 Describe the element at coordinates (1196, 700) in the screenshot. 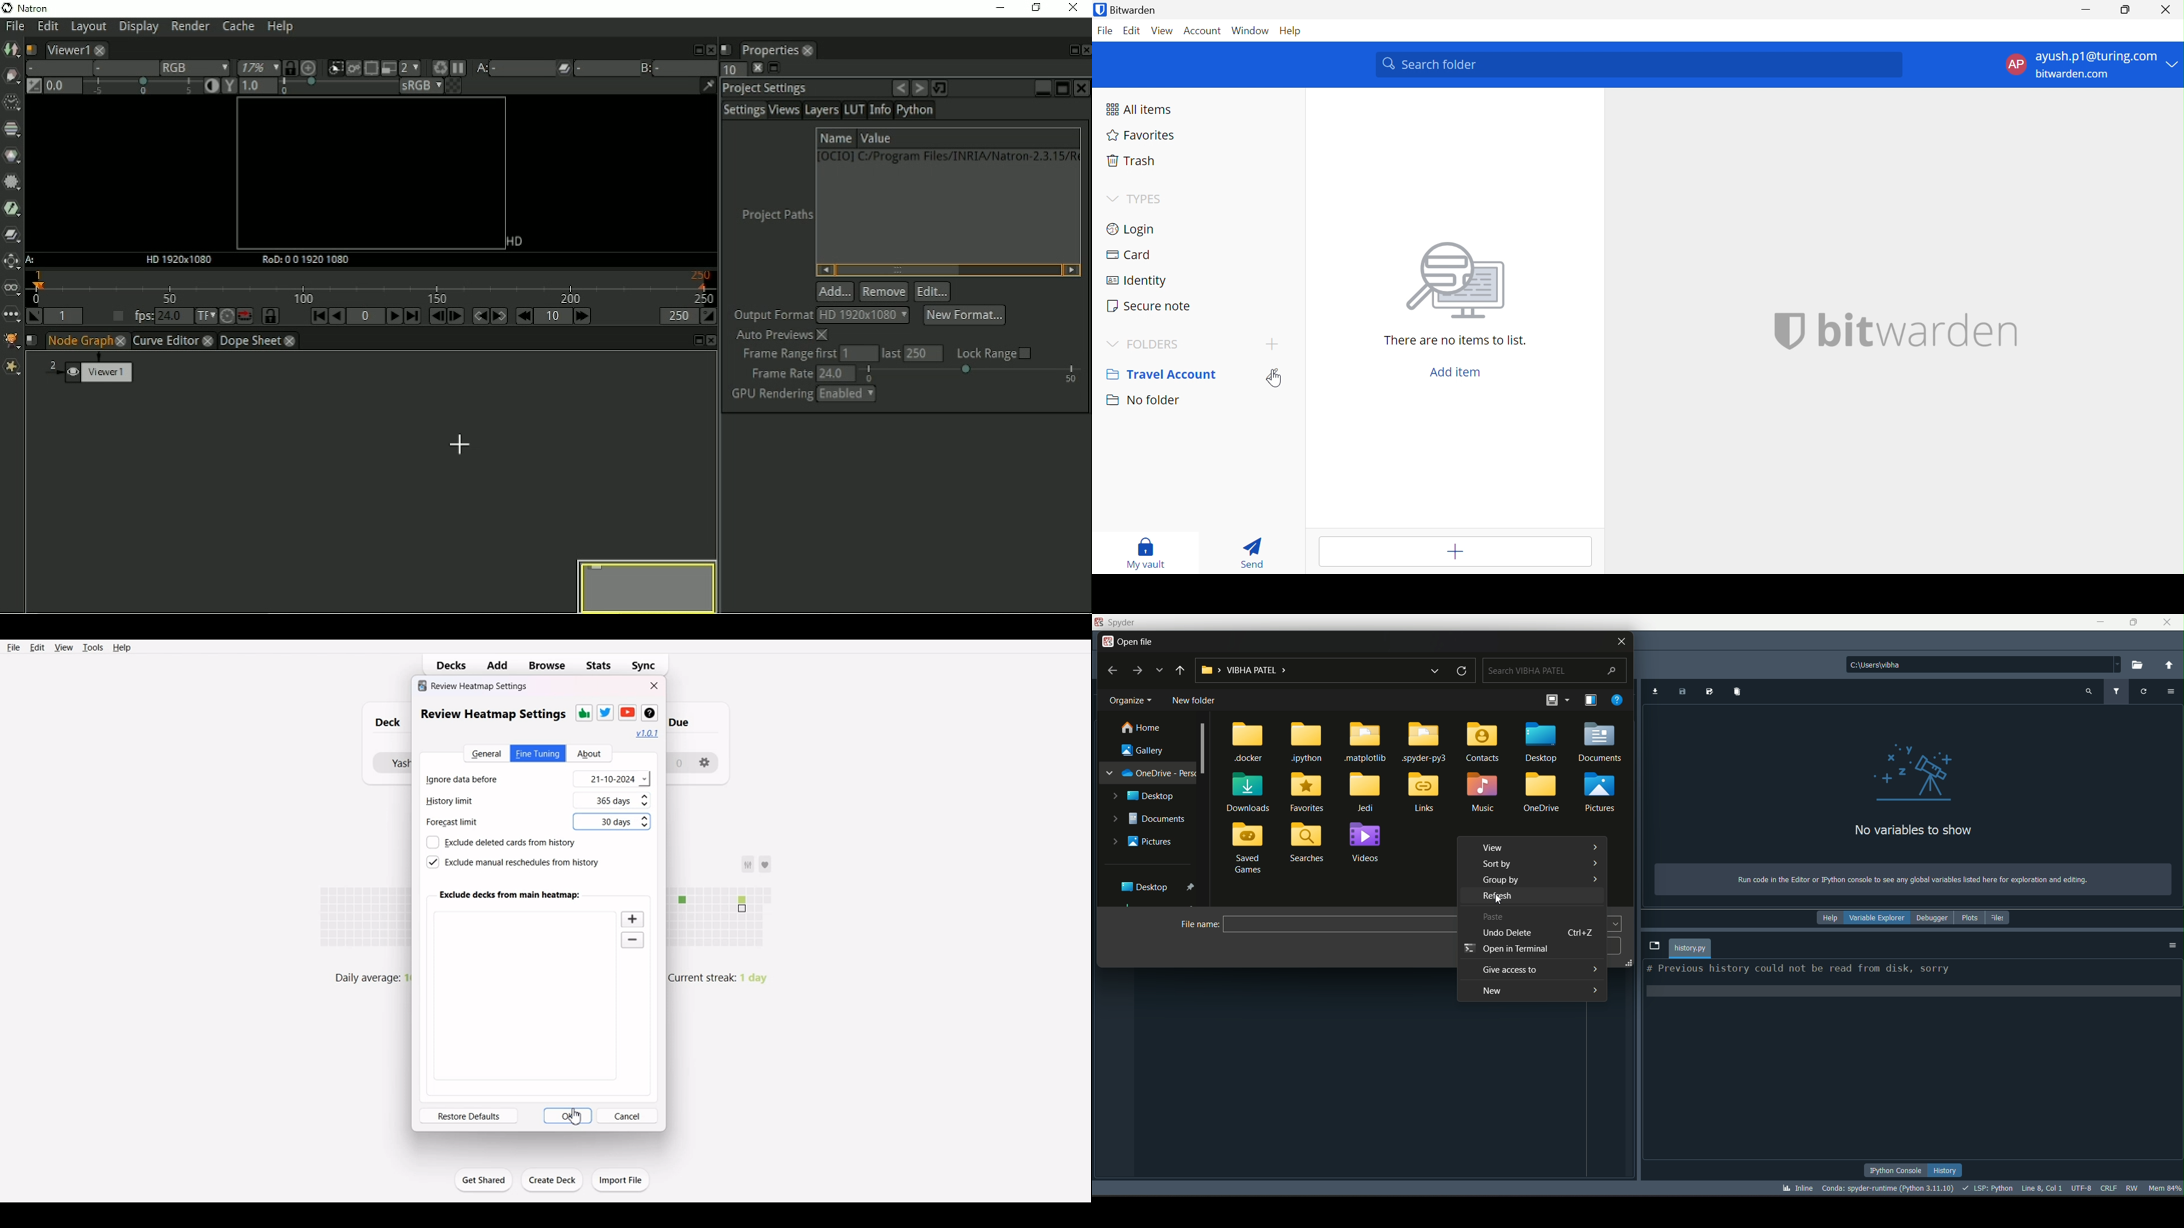

I see `new folder` at that location.